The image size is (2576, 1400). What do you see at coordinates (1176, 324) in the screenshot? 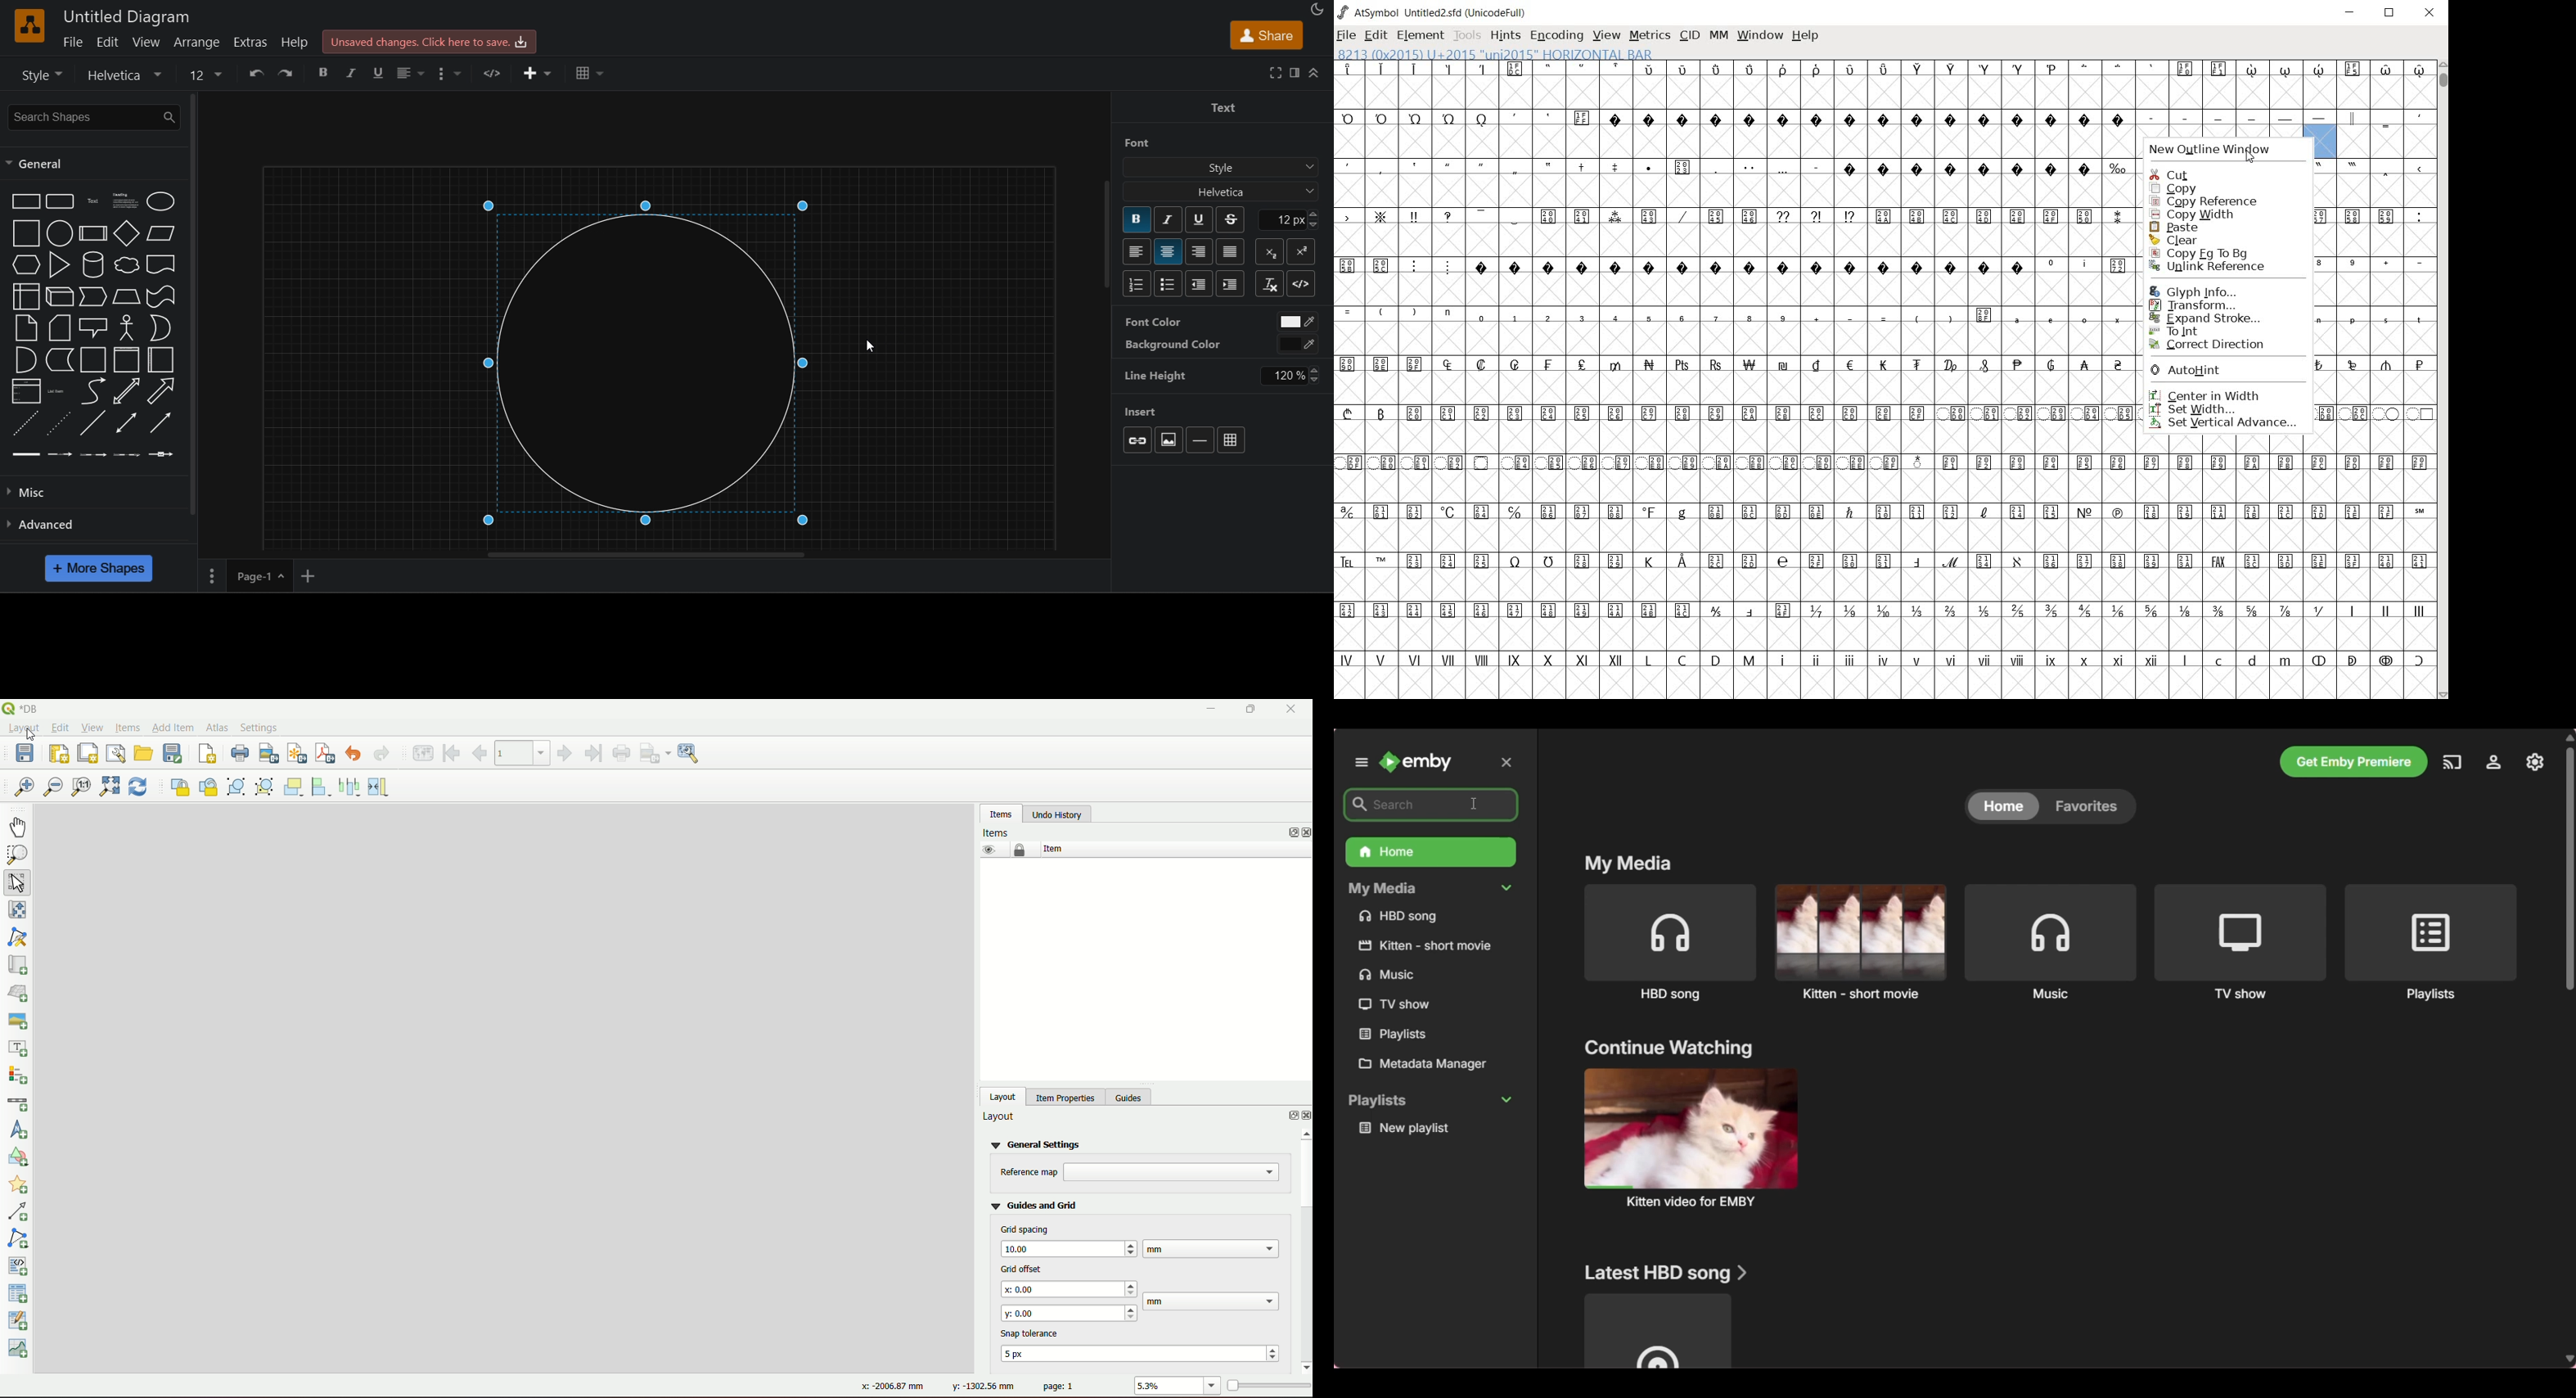
I see `font color` at bounding box center [1176, 324].